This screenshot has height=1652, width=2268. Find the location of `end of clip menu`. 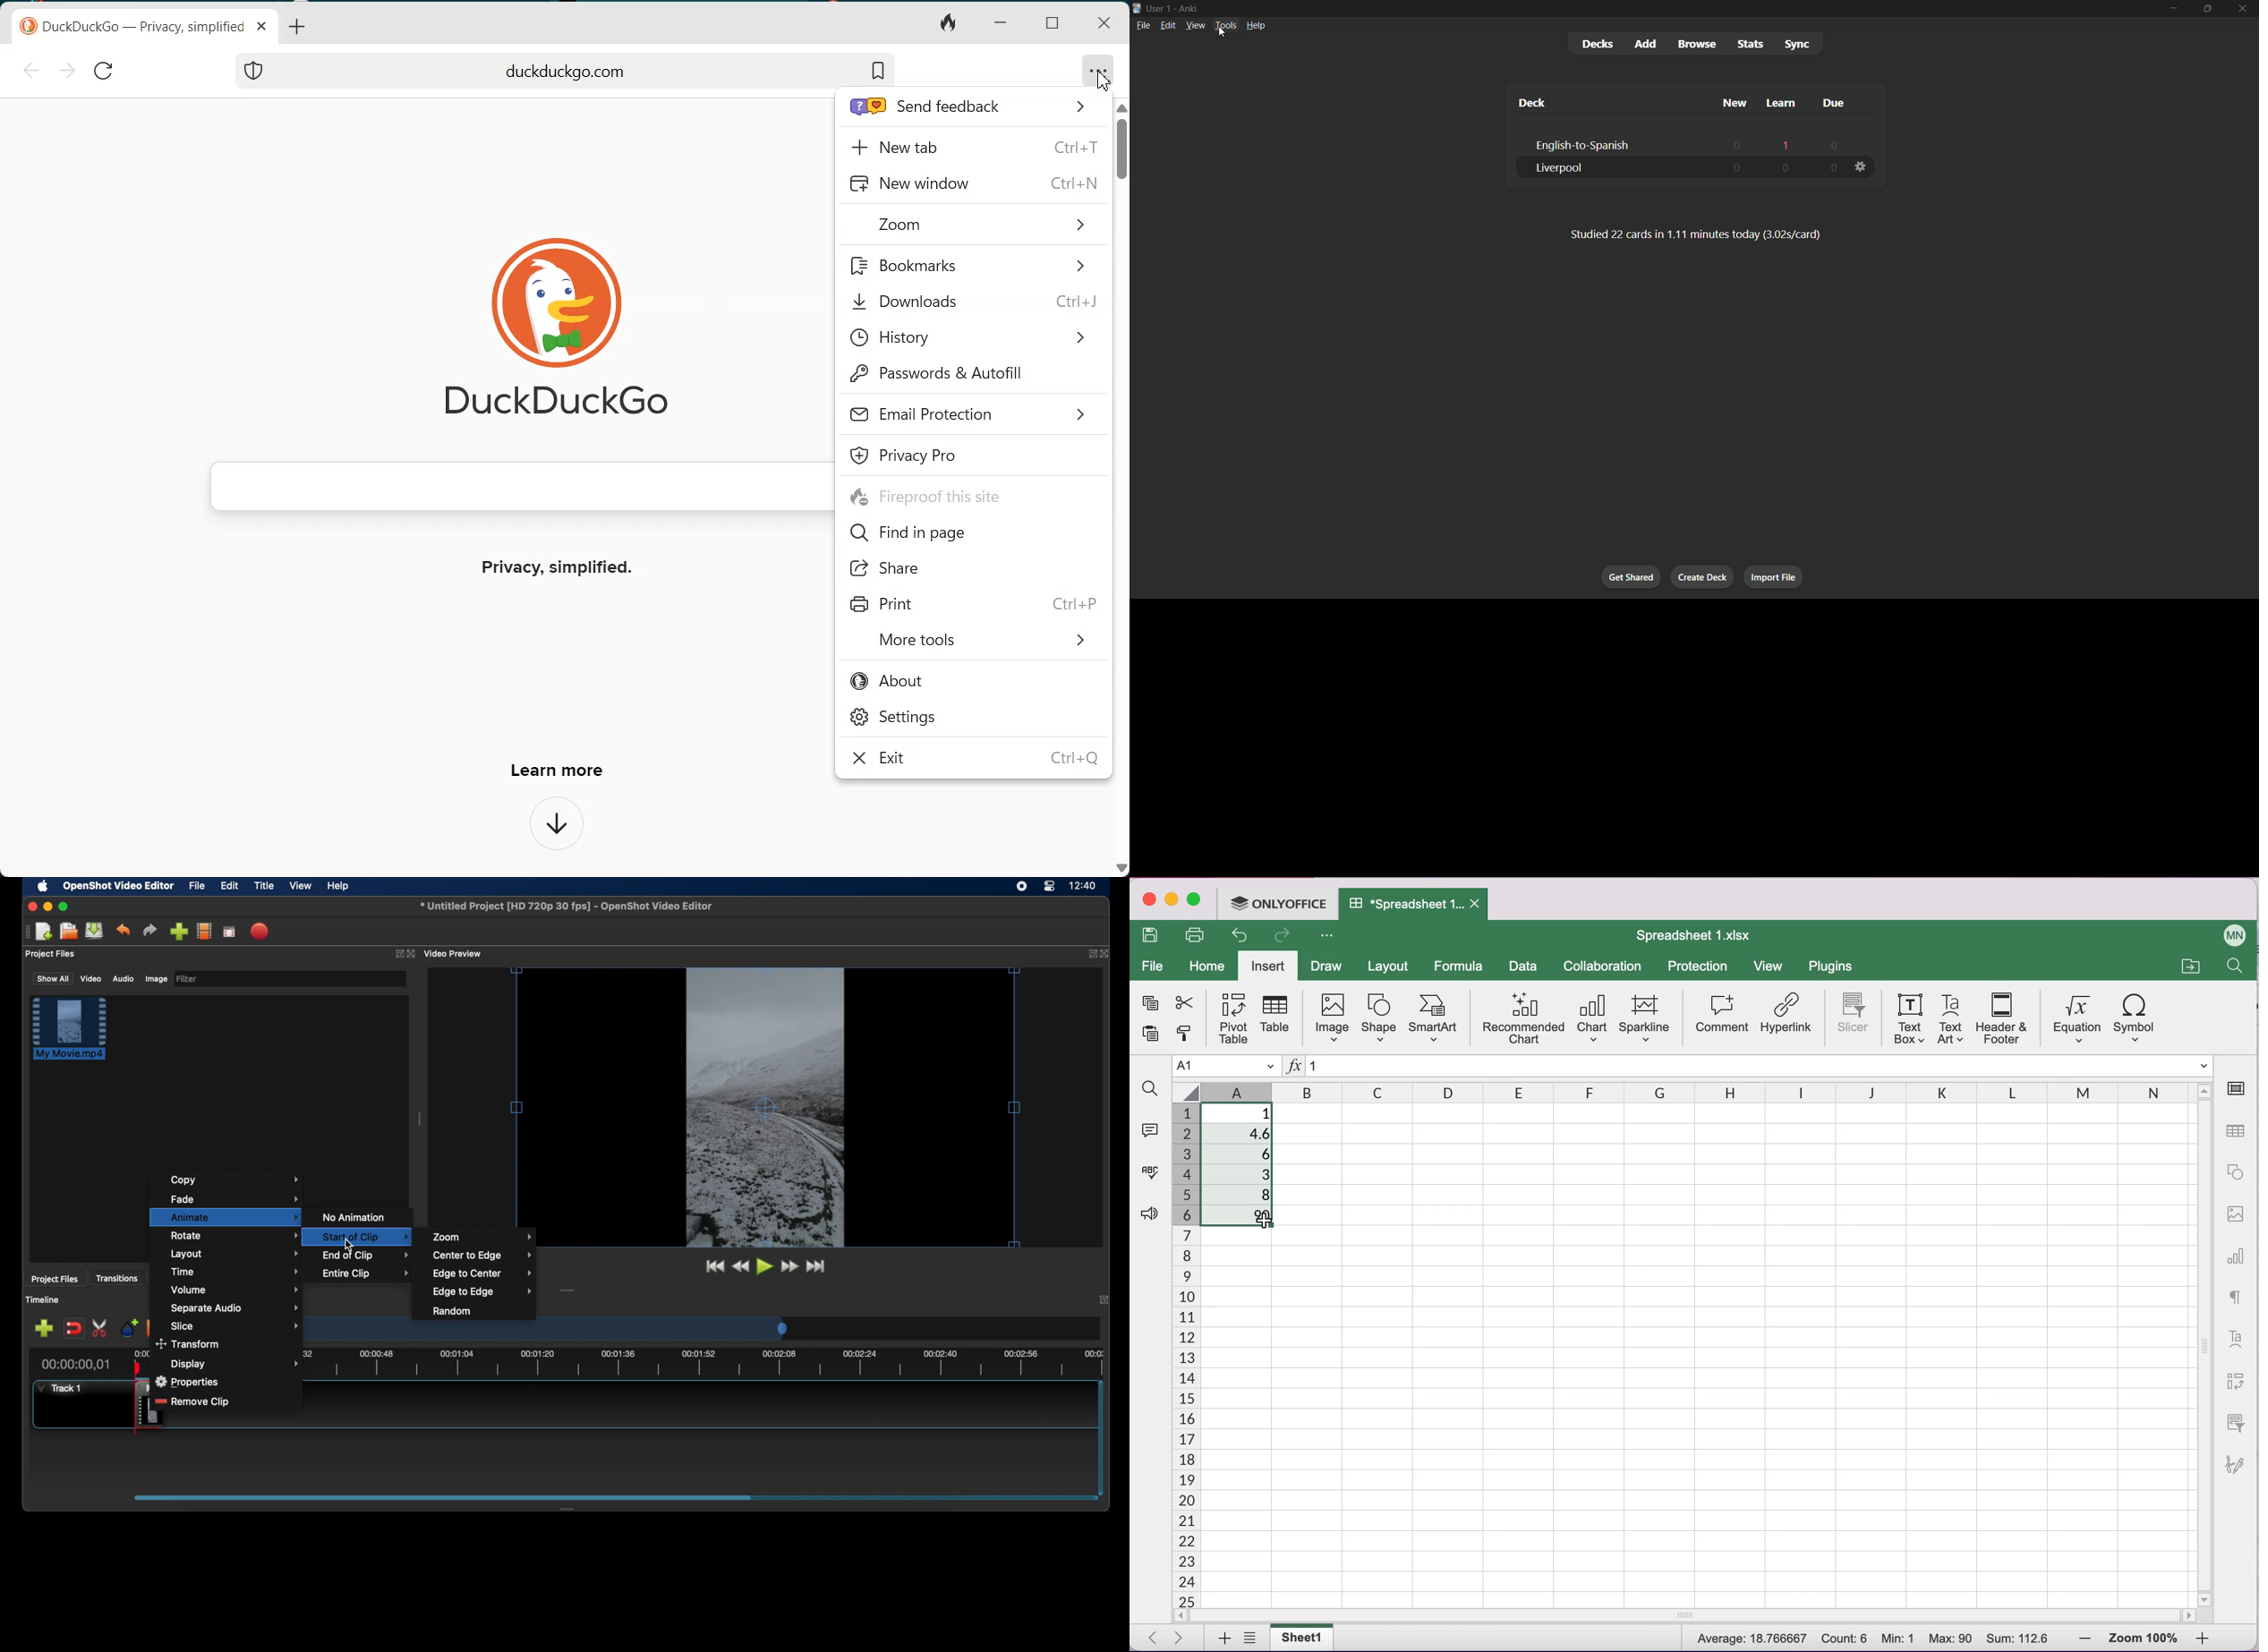

end of clip menu is located at coordinates (367, 1255).